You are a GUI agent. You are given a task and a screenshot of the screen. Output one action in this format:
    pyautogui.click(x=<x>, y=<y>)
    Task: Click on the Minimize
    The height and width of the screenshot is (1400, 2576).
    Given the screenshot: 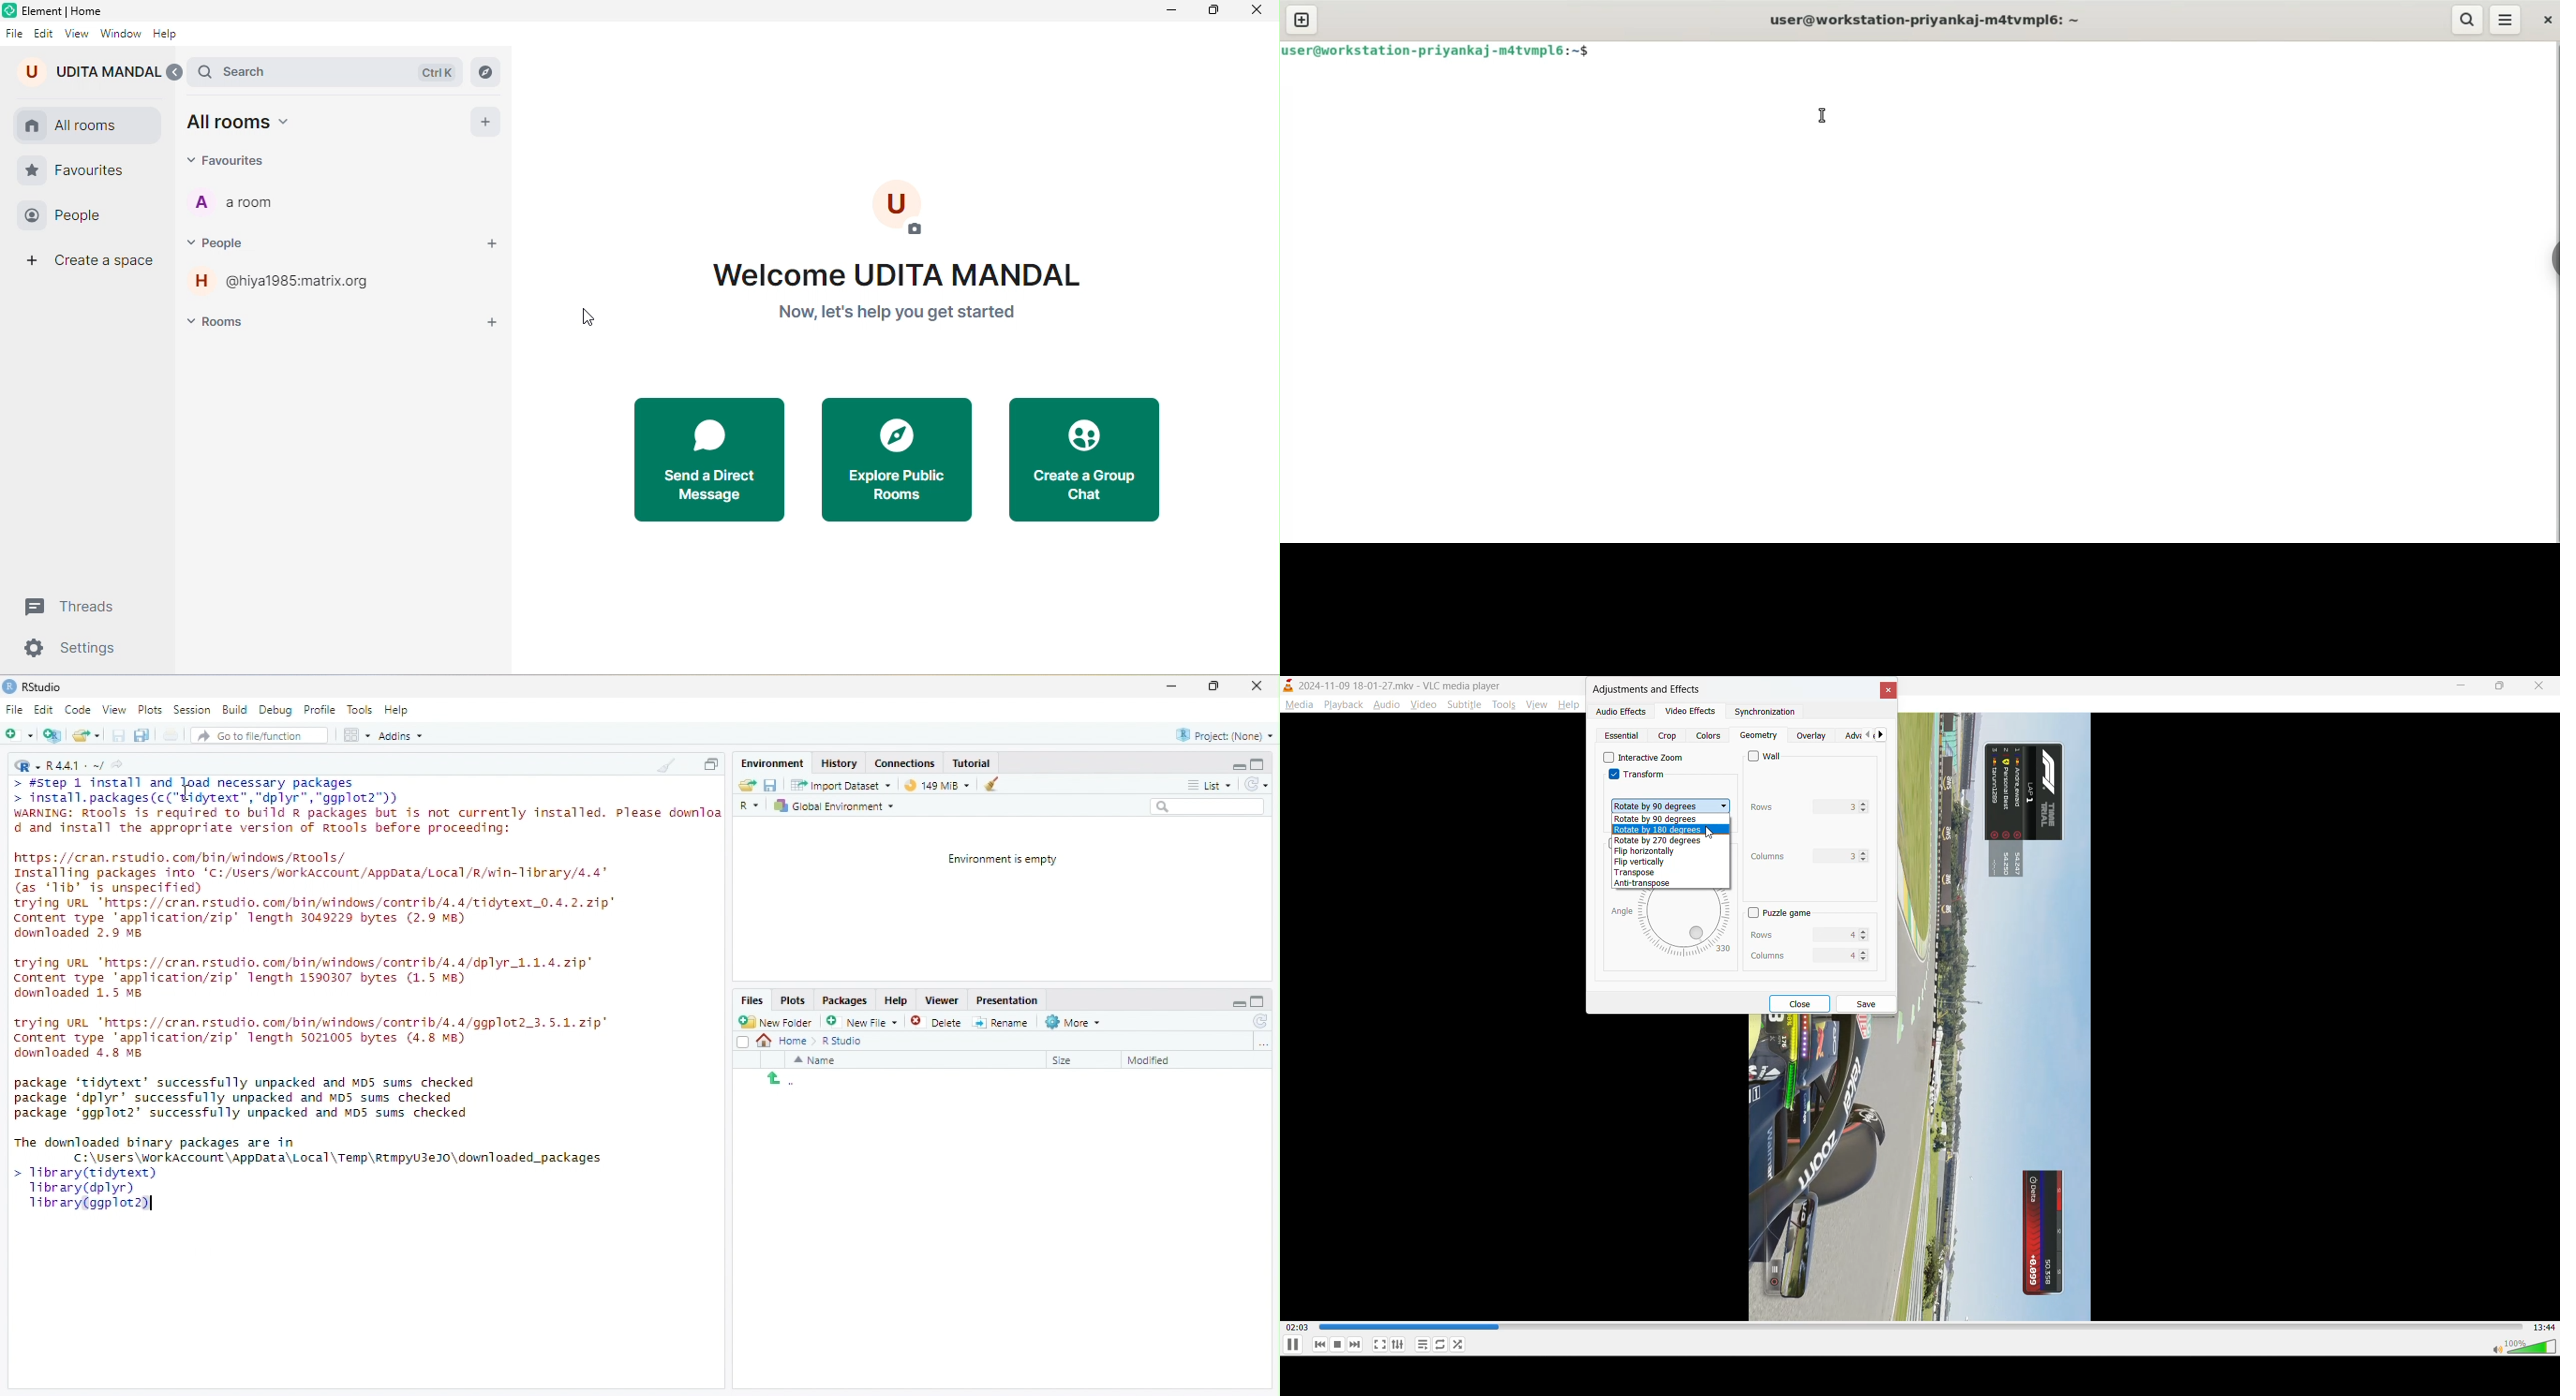 What is the action you would take?
    pyautogui.click(x=1237, y=765)
    